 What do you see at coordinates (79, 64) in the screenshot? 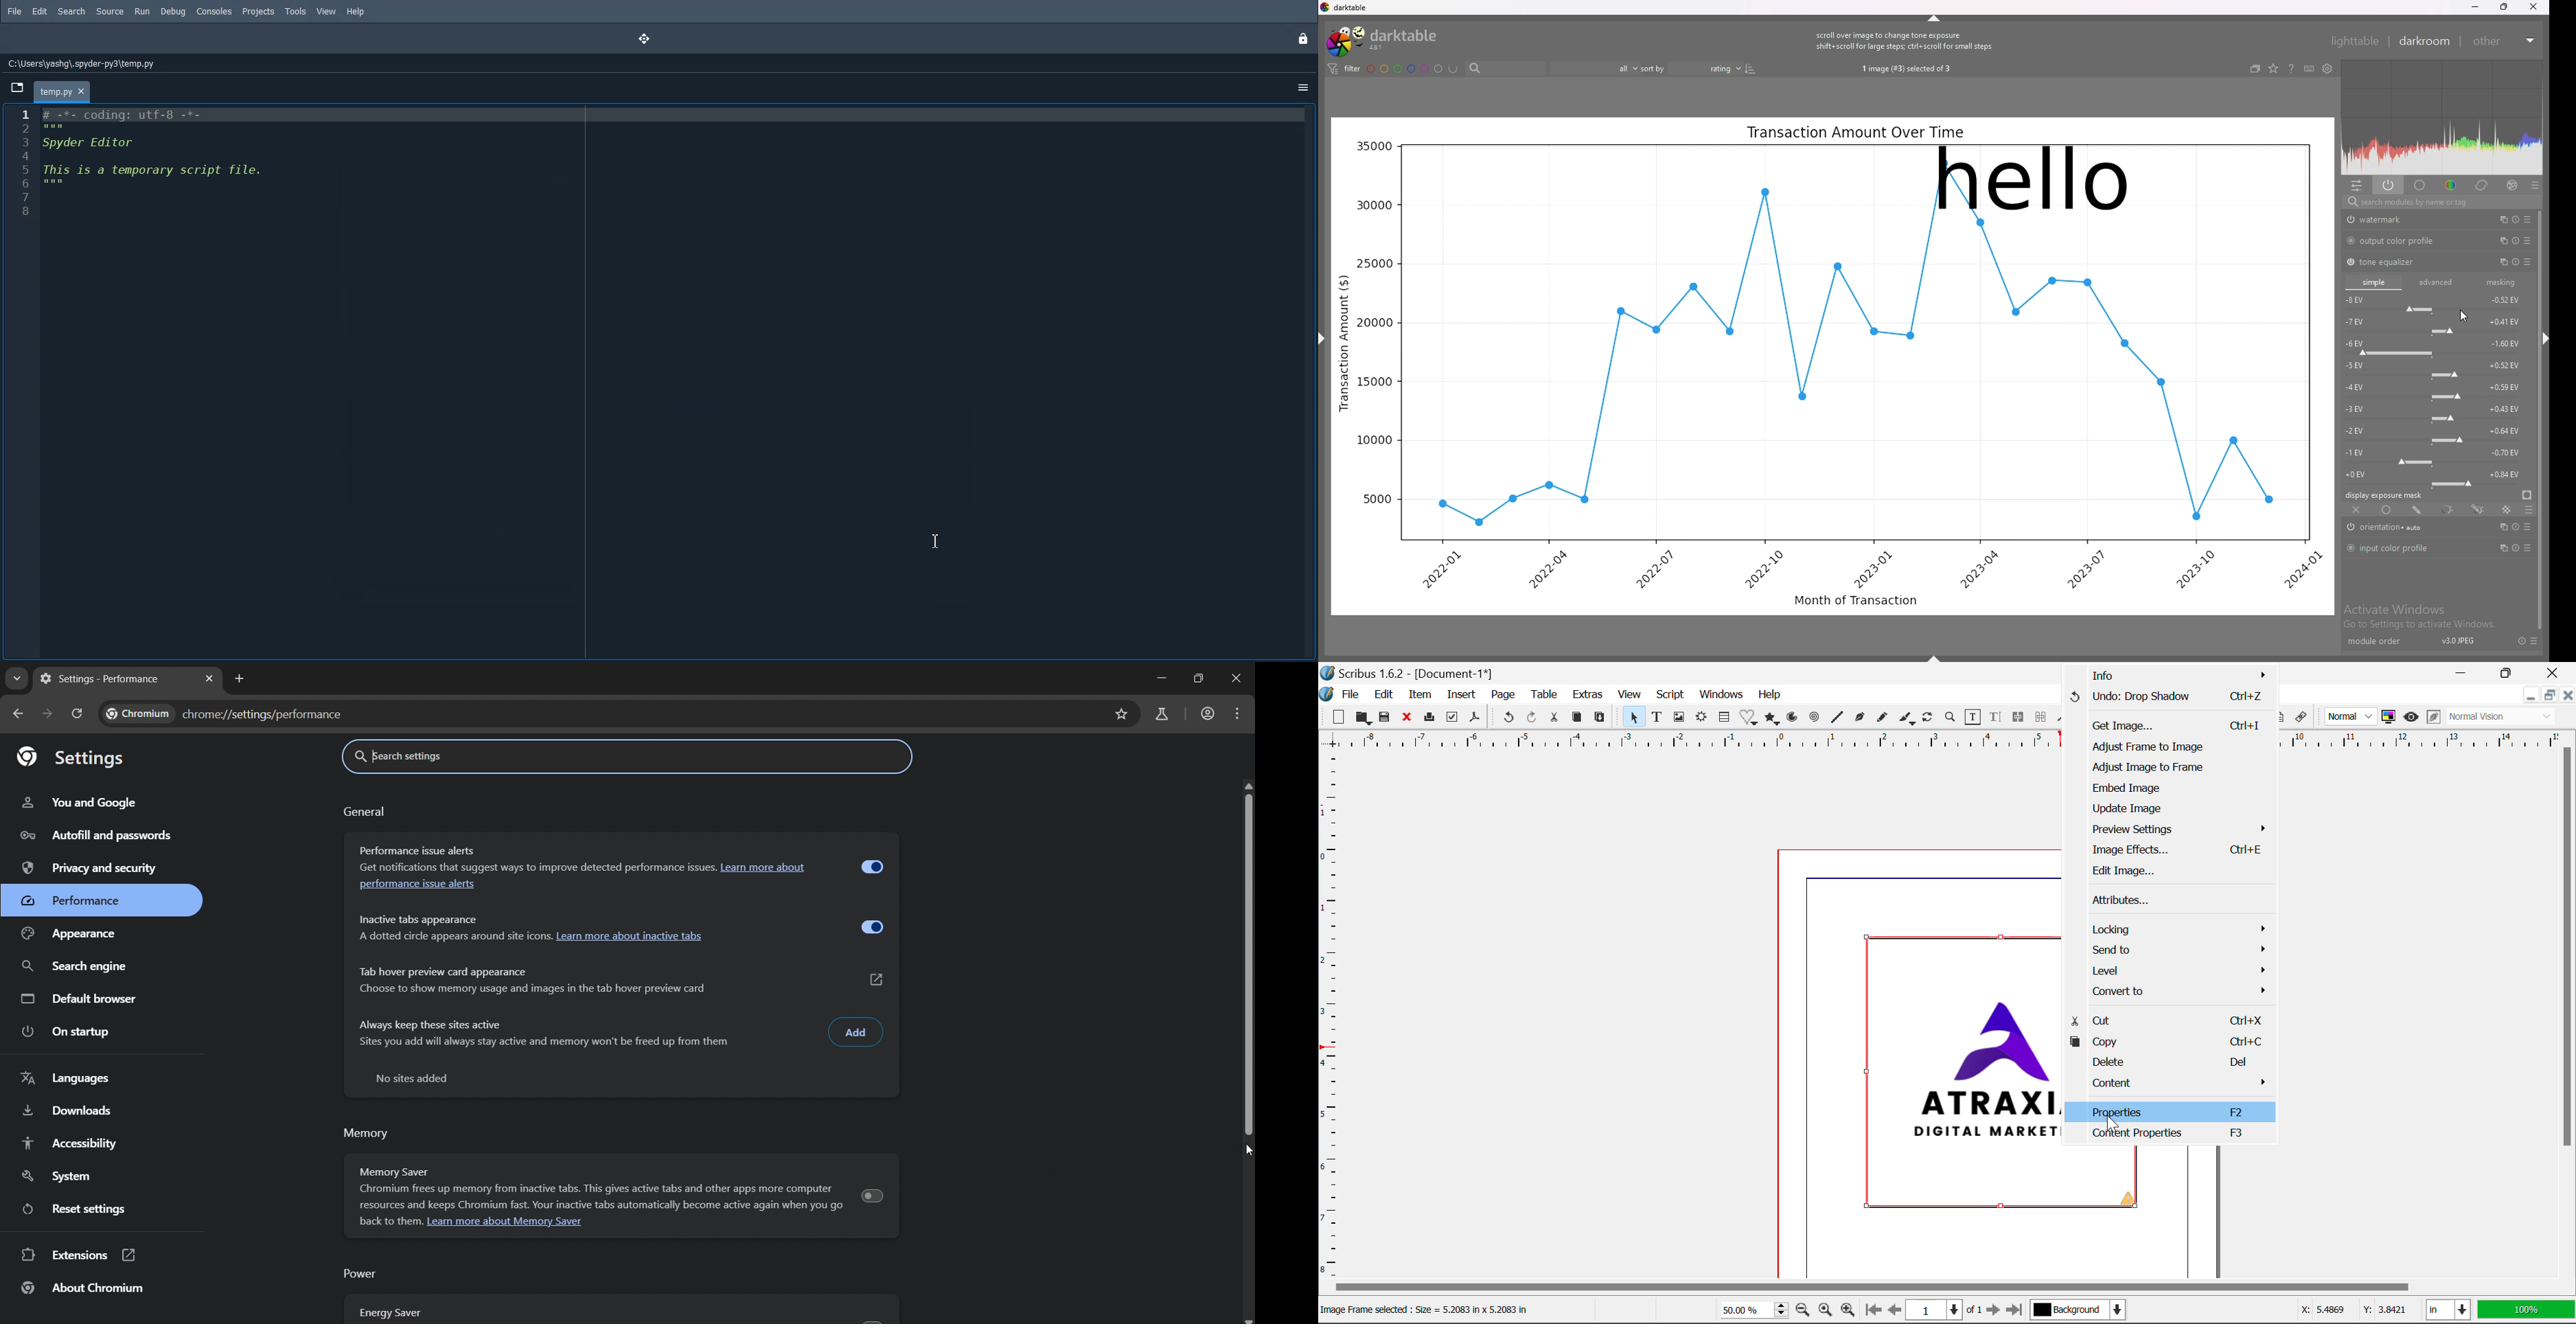
I see `File Path address` at bounding box center [79, 64].